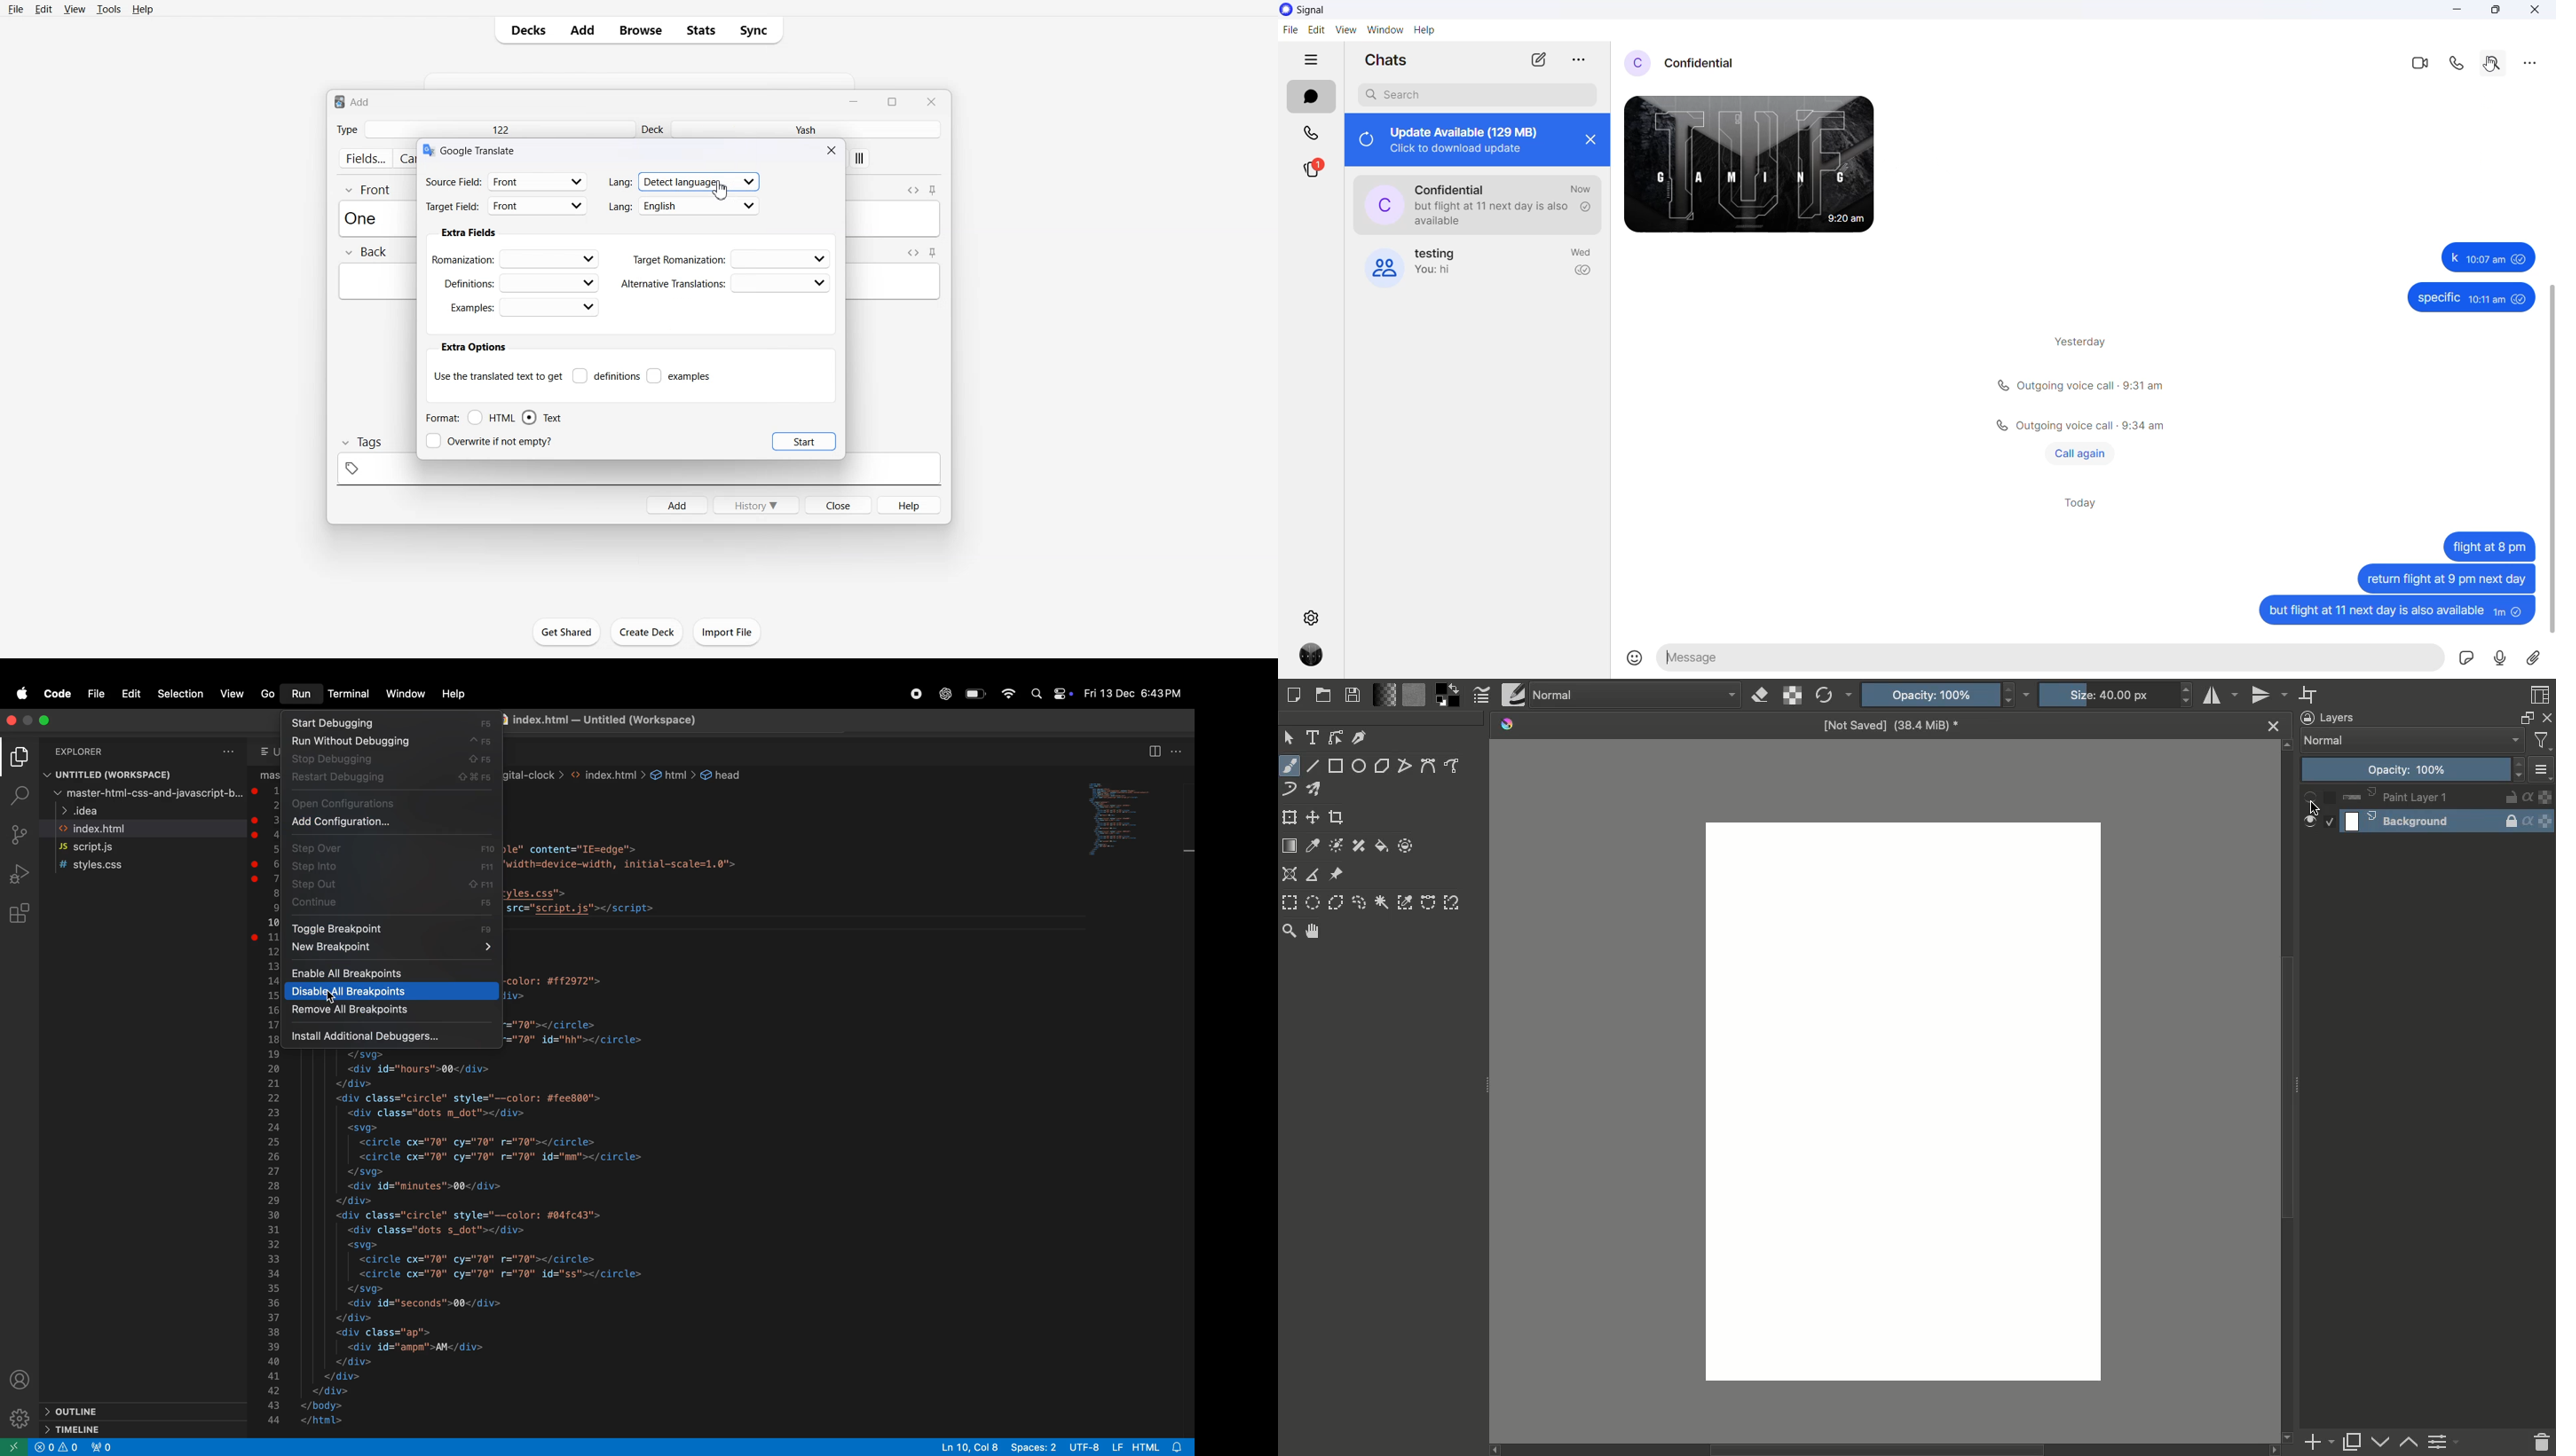 This screenshot has width=2576, height=1456. What do you see at coordinates (1352, 695) in the screenshot?
I see `Save` at bounding box center [1352, 695].